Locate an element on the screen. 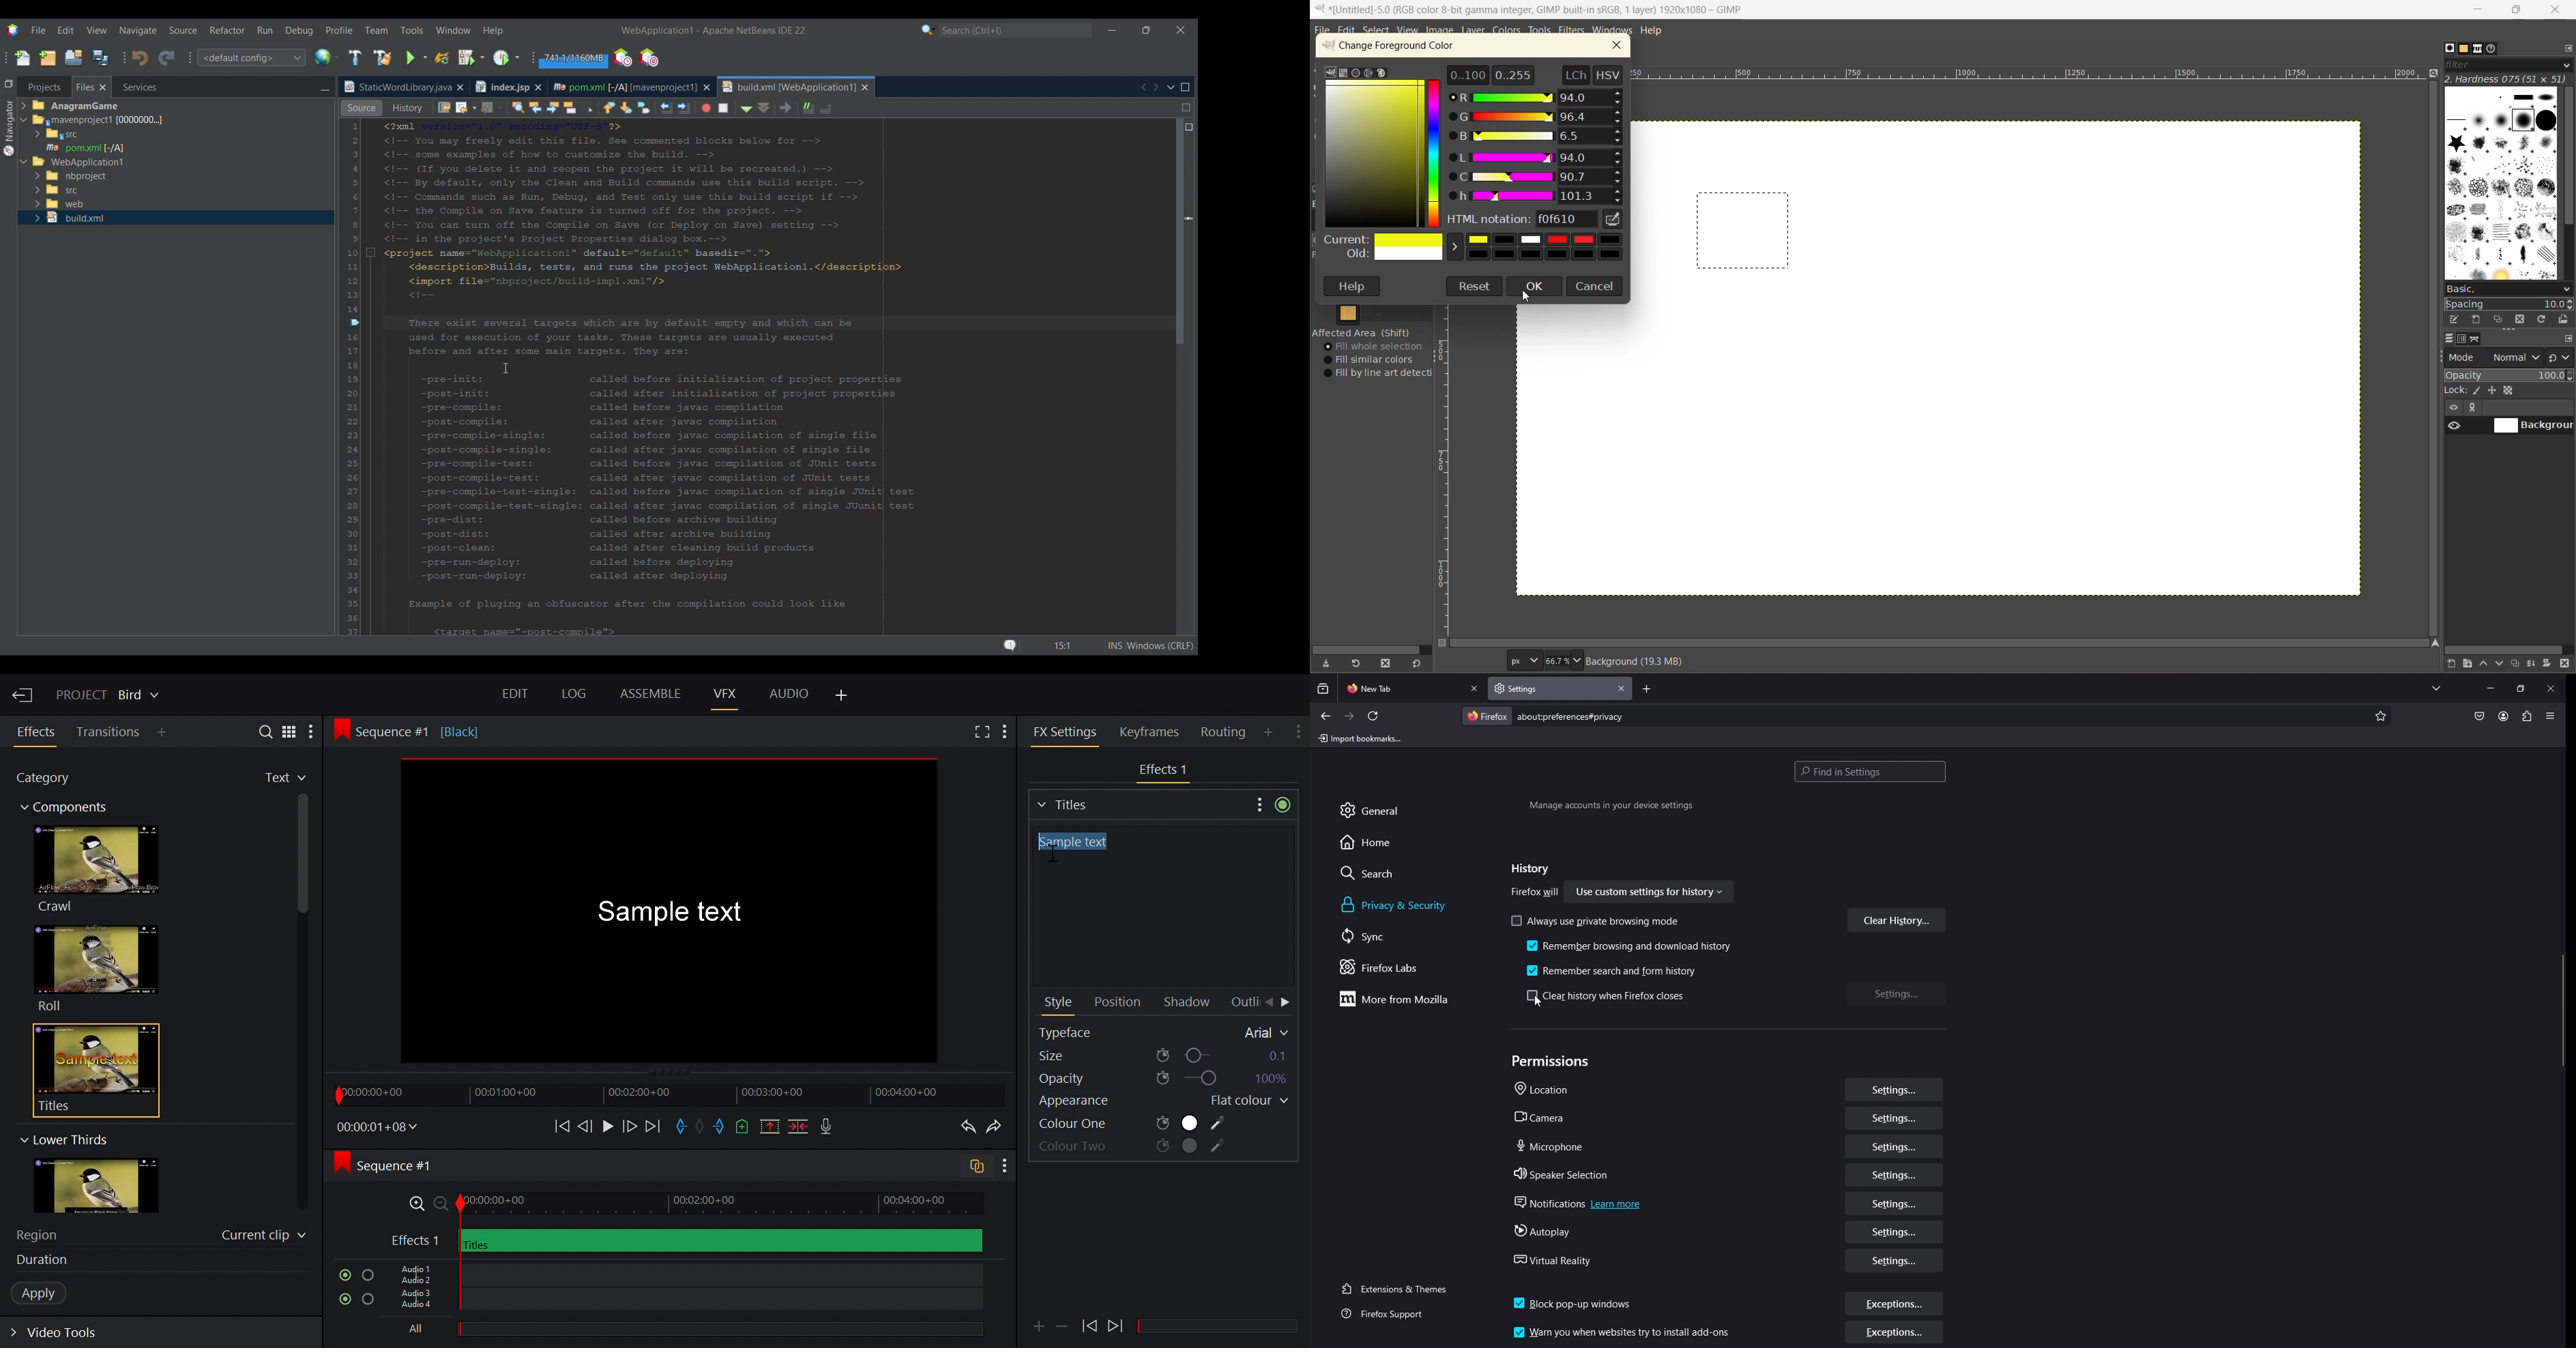 The image size is (2576, 1372). minimize is located at coordinates (2480, 9).